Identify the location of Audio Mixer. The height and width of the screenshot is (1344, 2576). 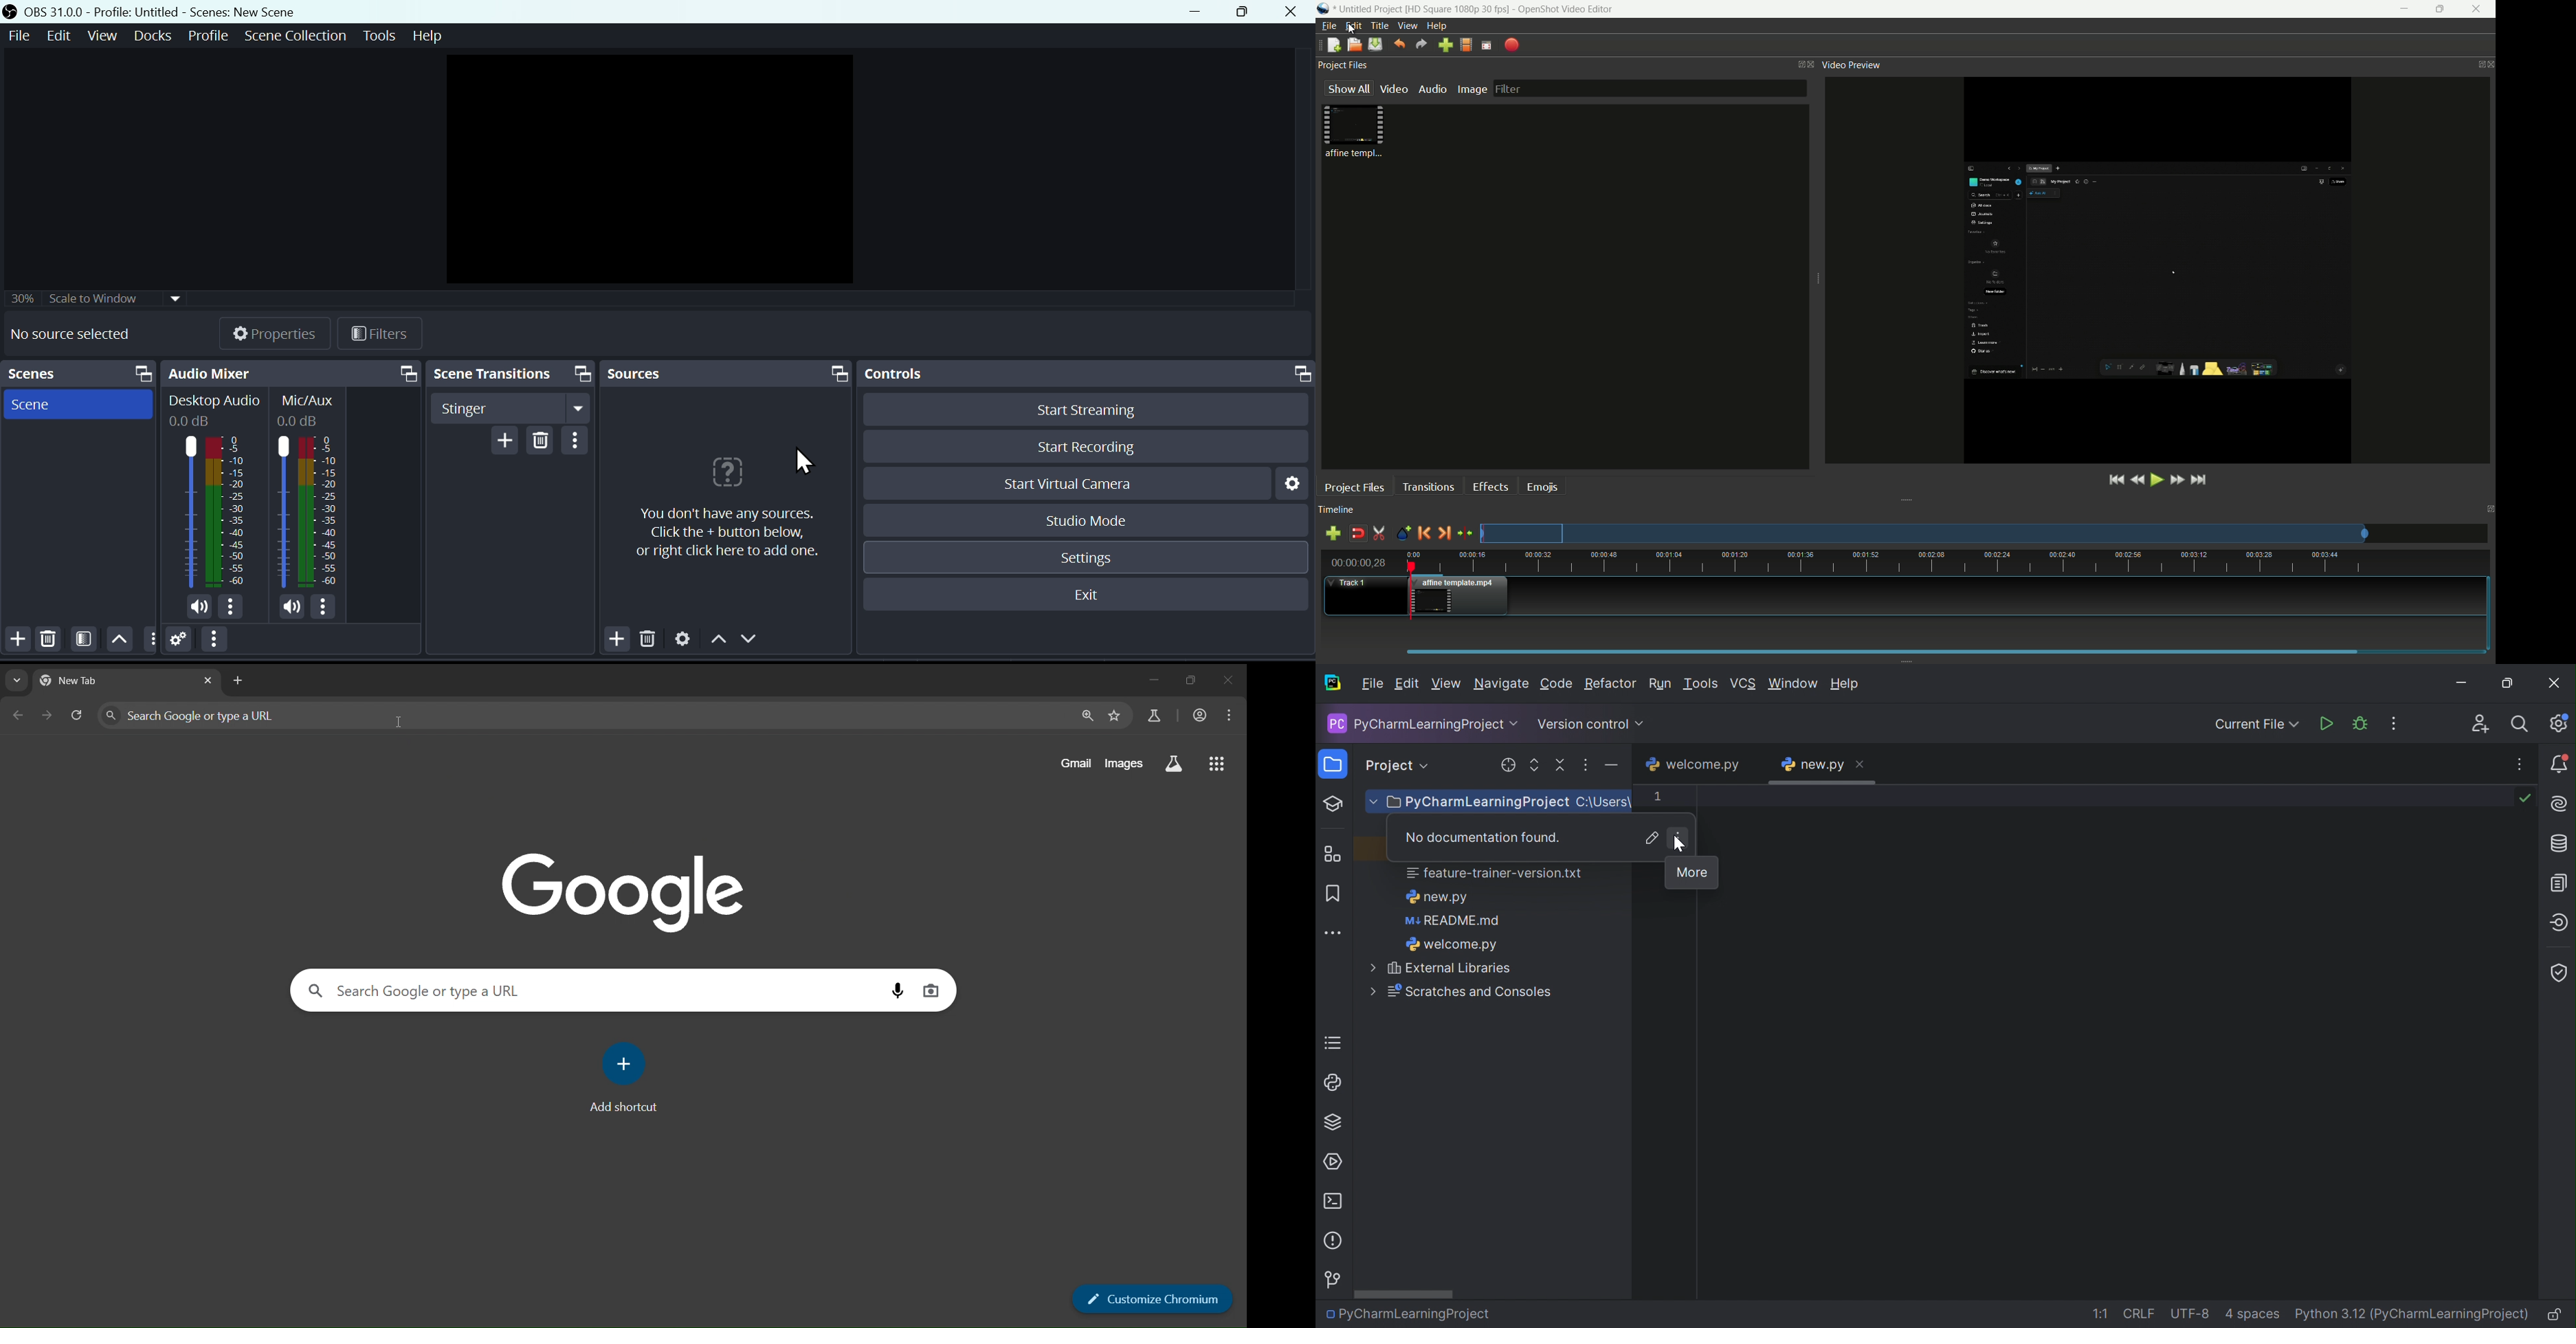
(228, 372).